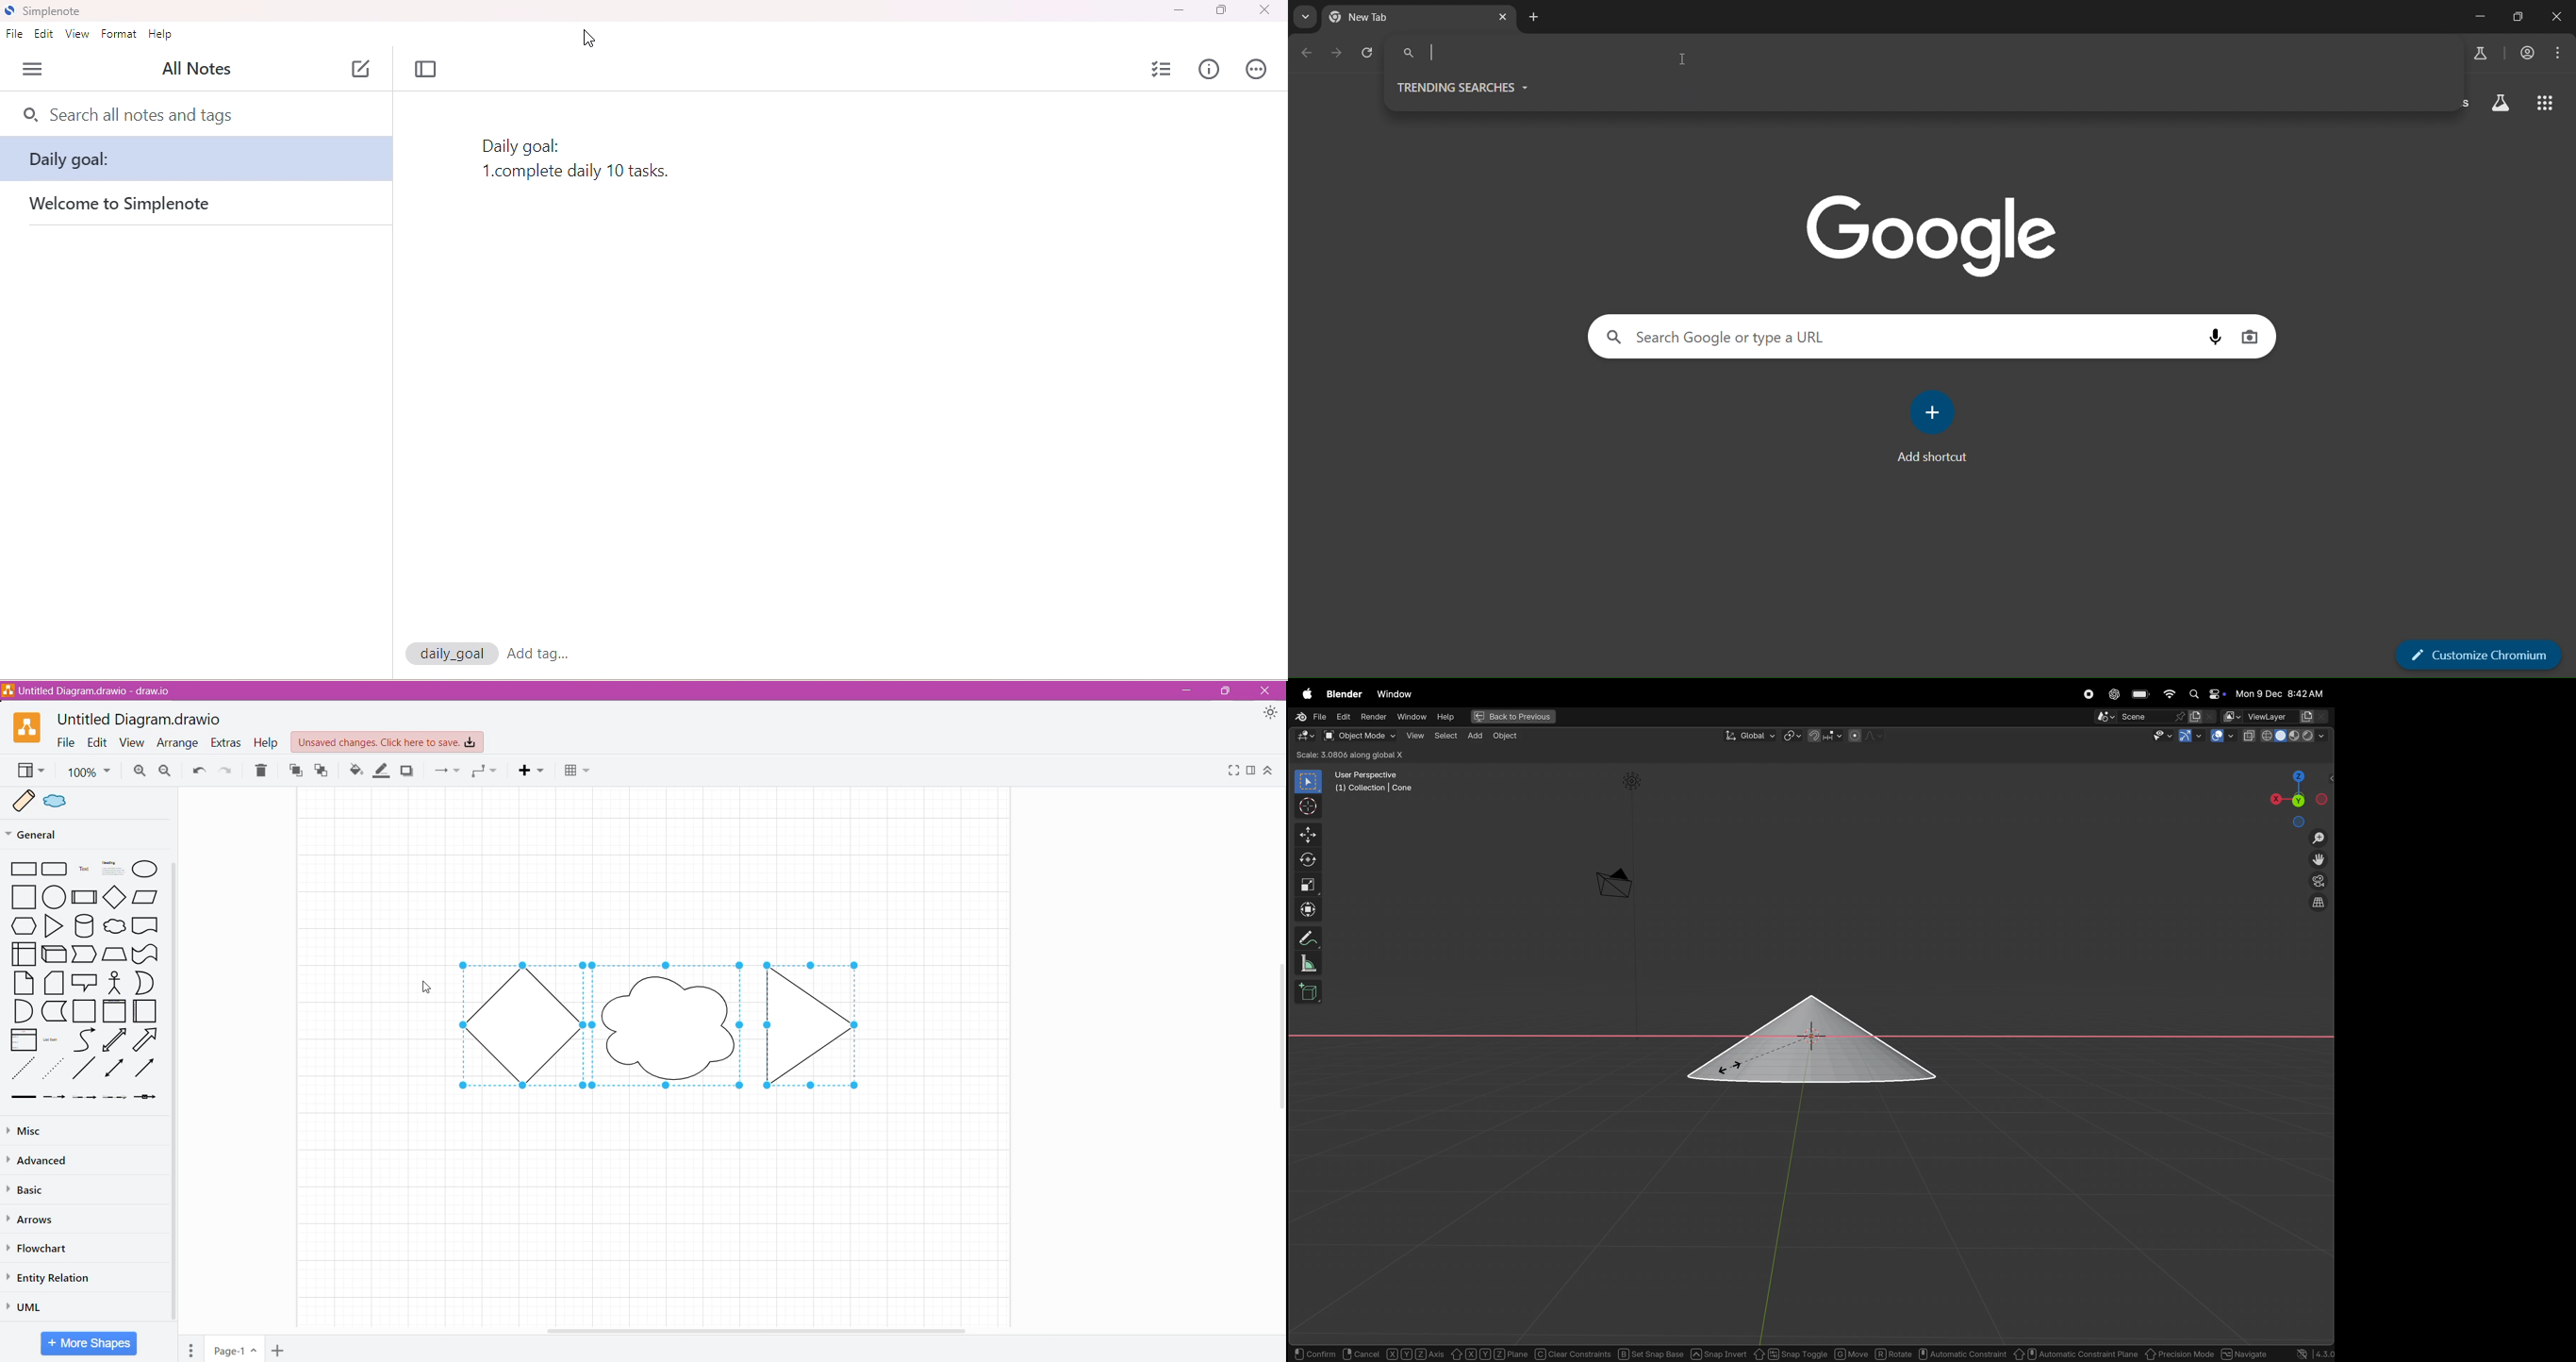  Describe the element at coordinates (1360, 1353) in the screenshot. I see `cancel` at that location.